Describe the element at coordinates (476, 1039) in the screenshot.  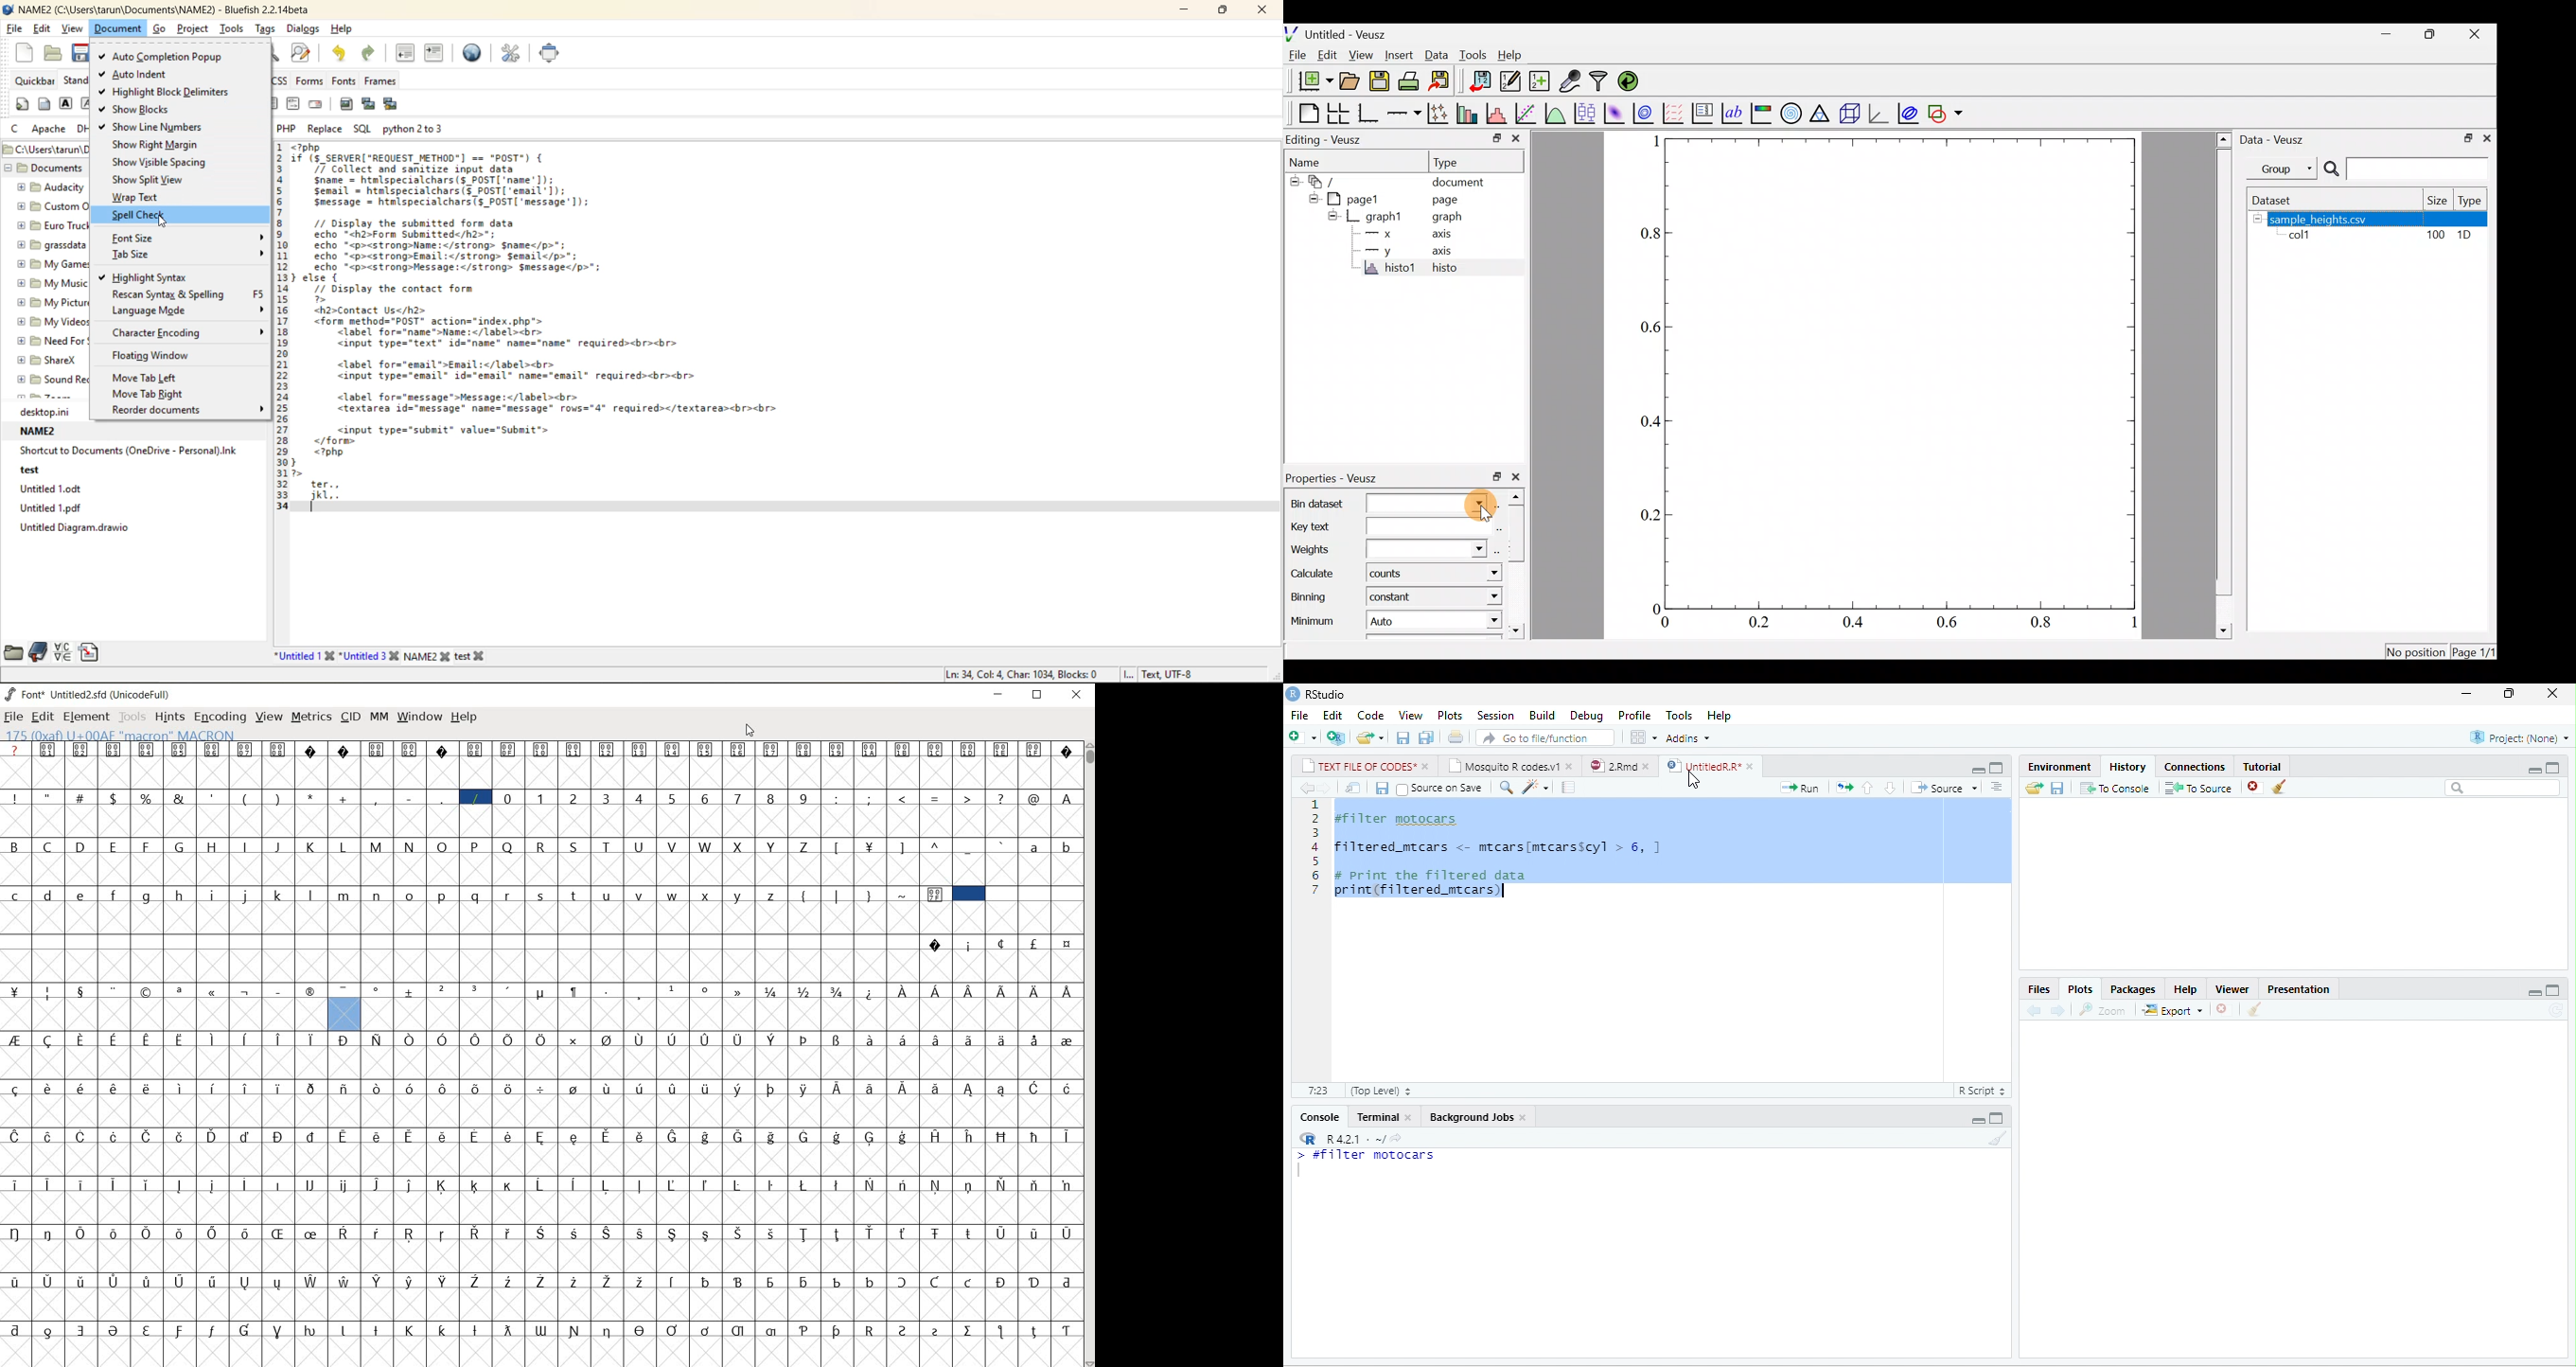
I see `Symbol` at that location.